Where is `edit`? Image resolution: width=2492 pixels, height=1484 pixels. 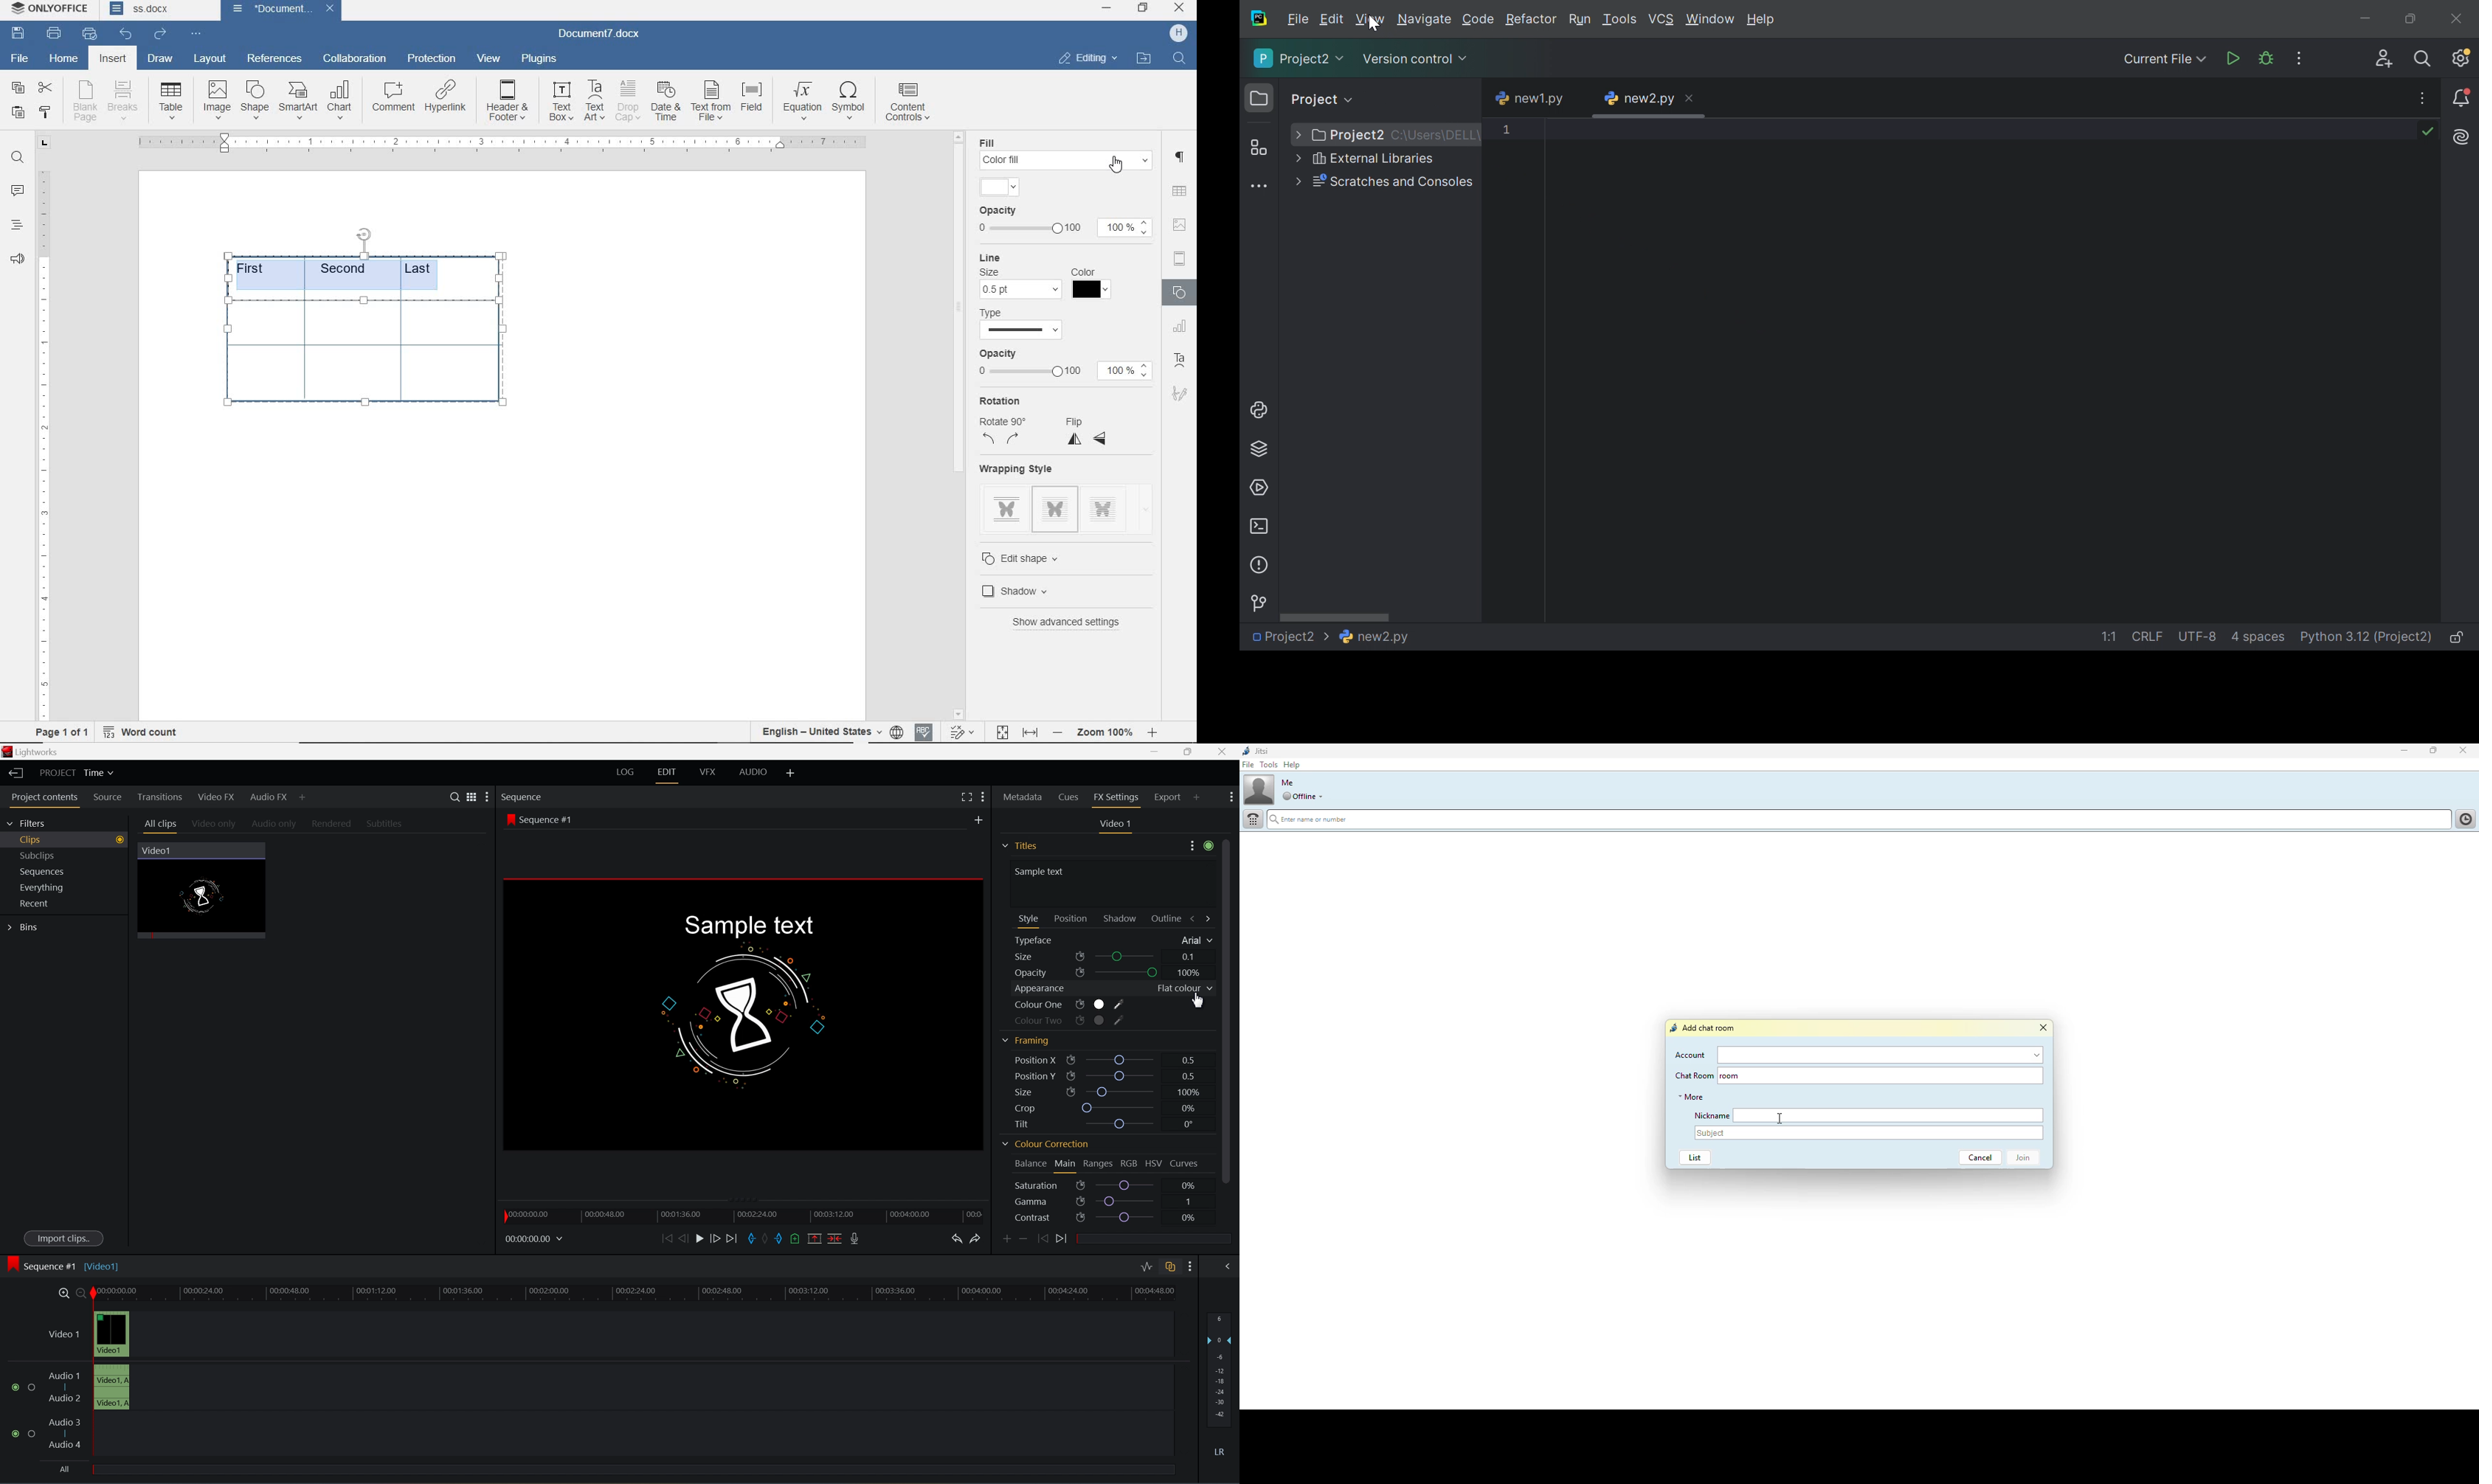 edit is located at coordinates (666, 772).